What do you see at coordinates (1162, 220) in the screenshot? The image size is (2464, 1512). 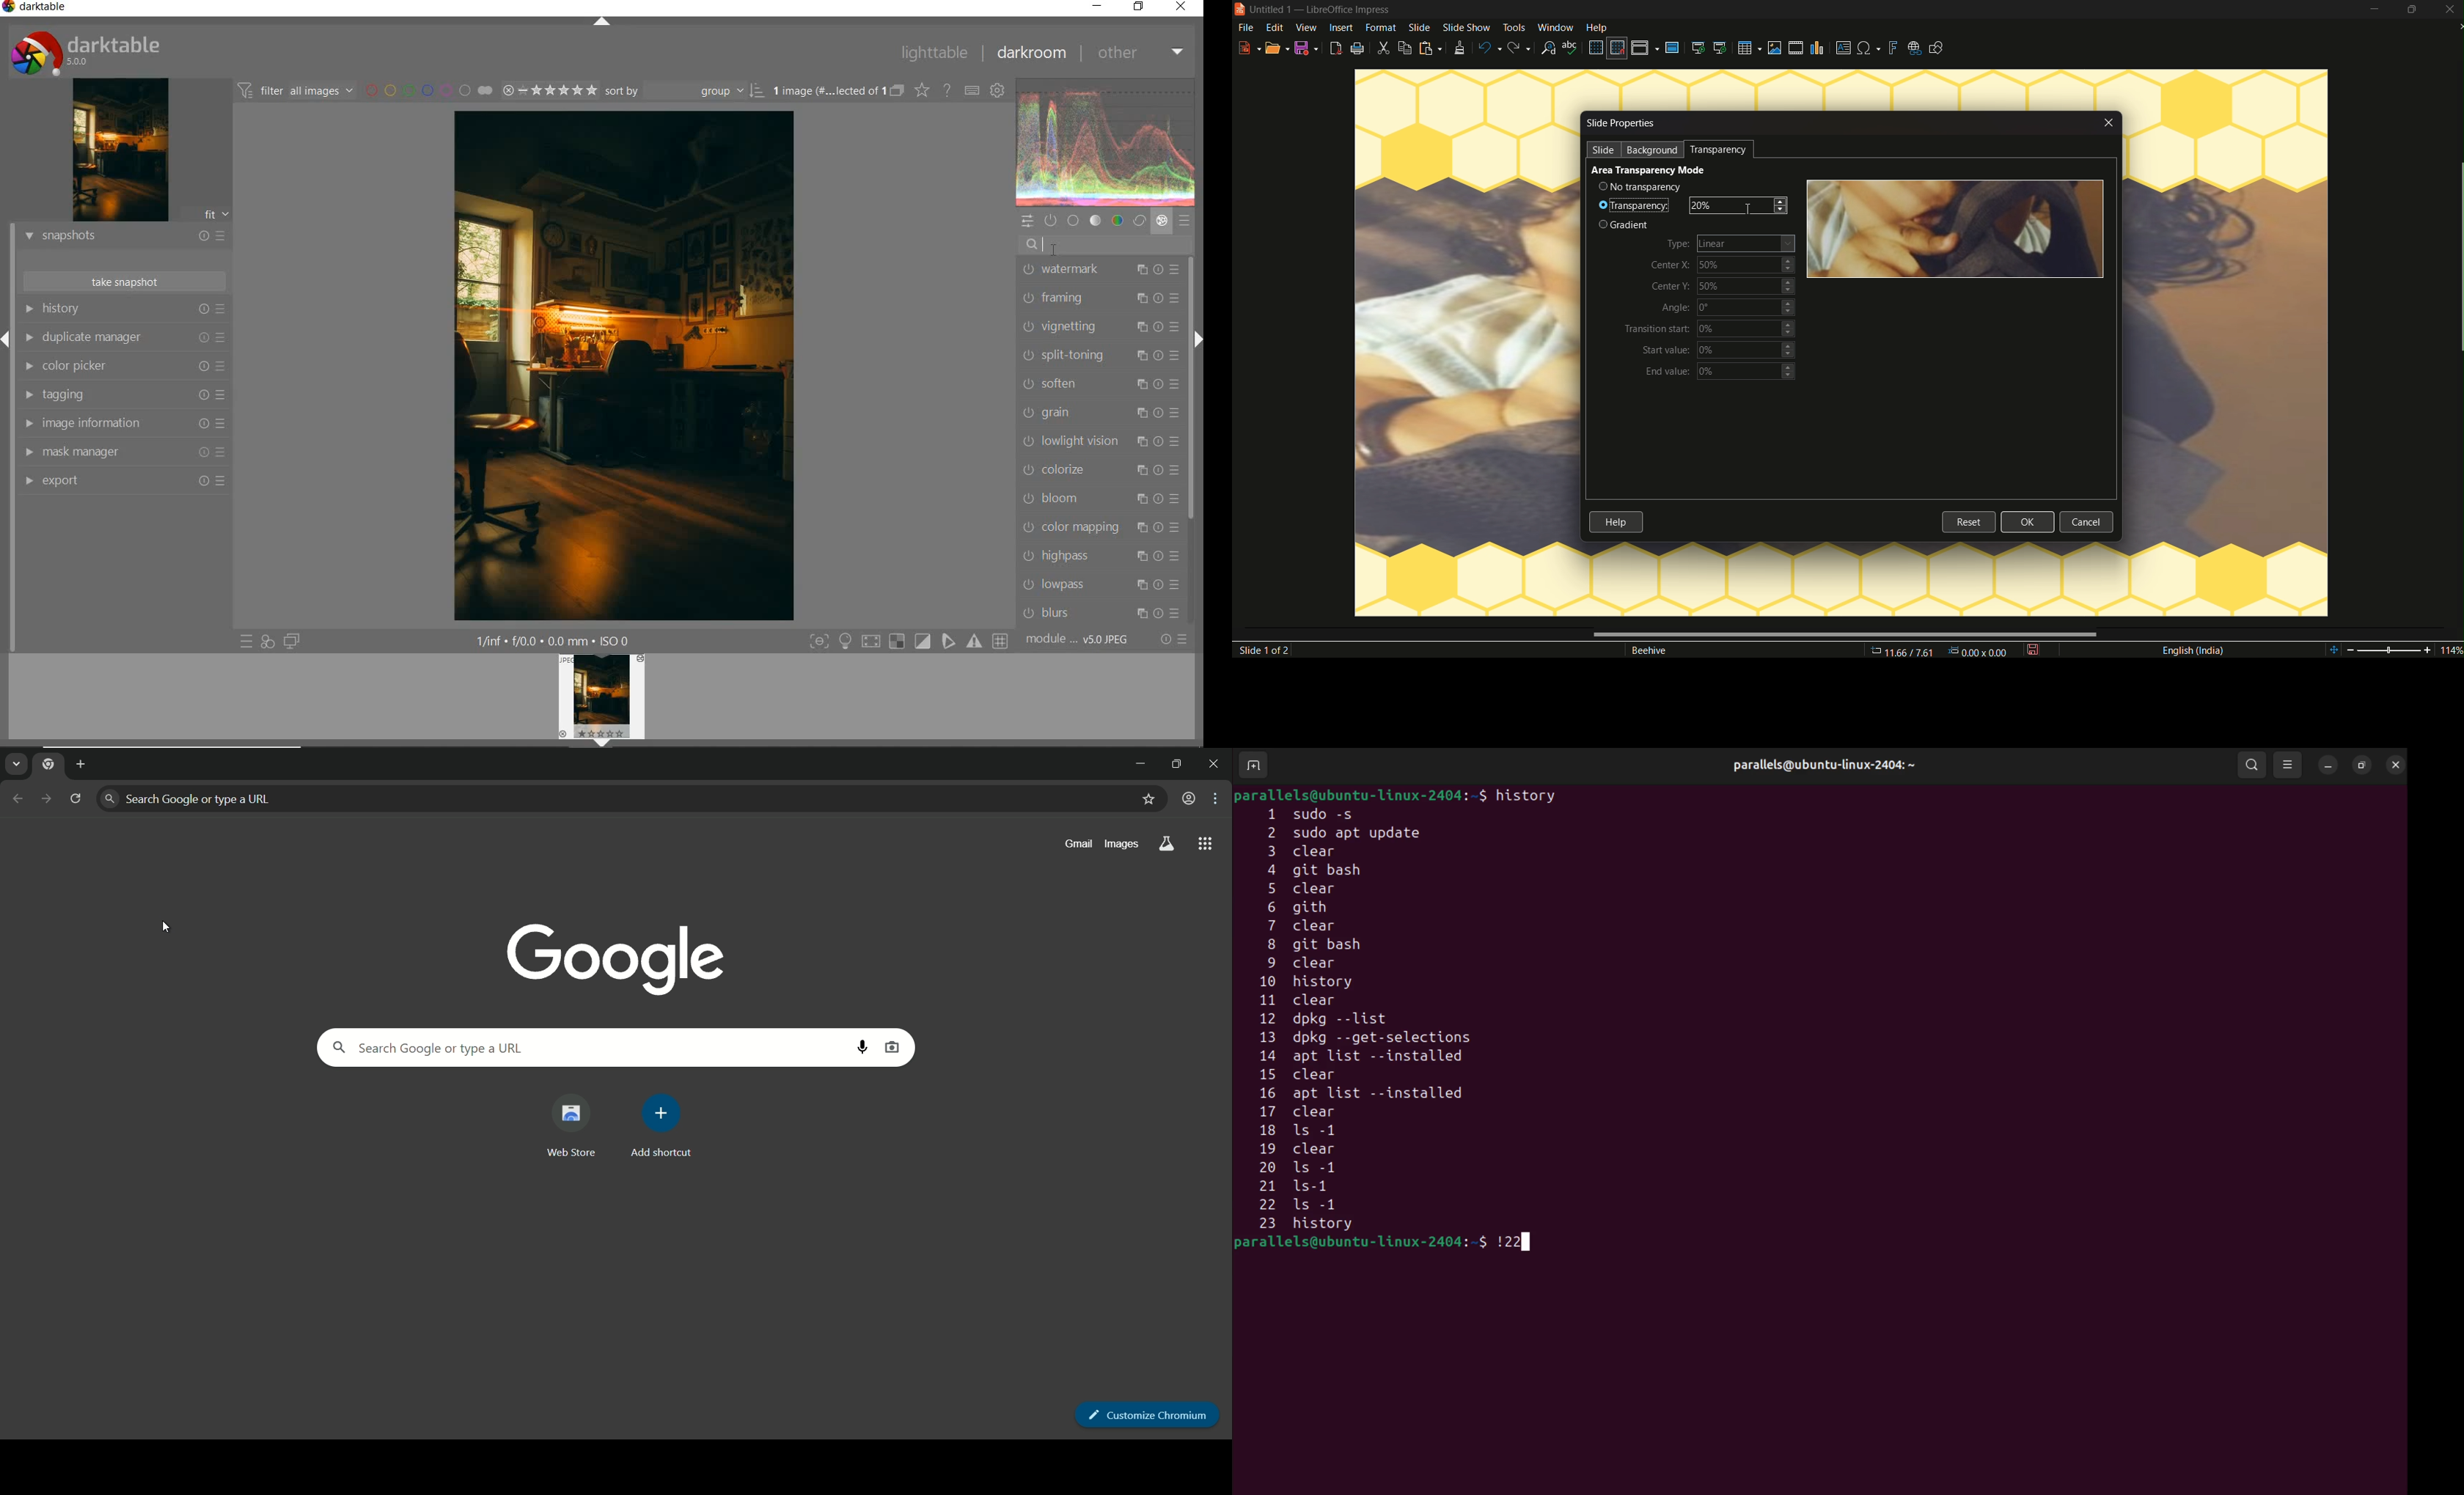 I see `effect` at bounding box center [1162, 220].